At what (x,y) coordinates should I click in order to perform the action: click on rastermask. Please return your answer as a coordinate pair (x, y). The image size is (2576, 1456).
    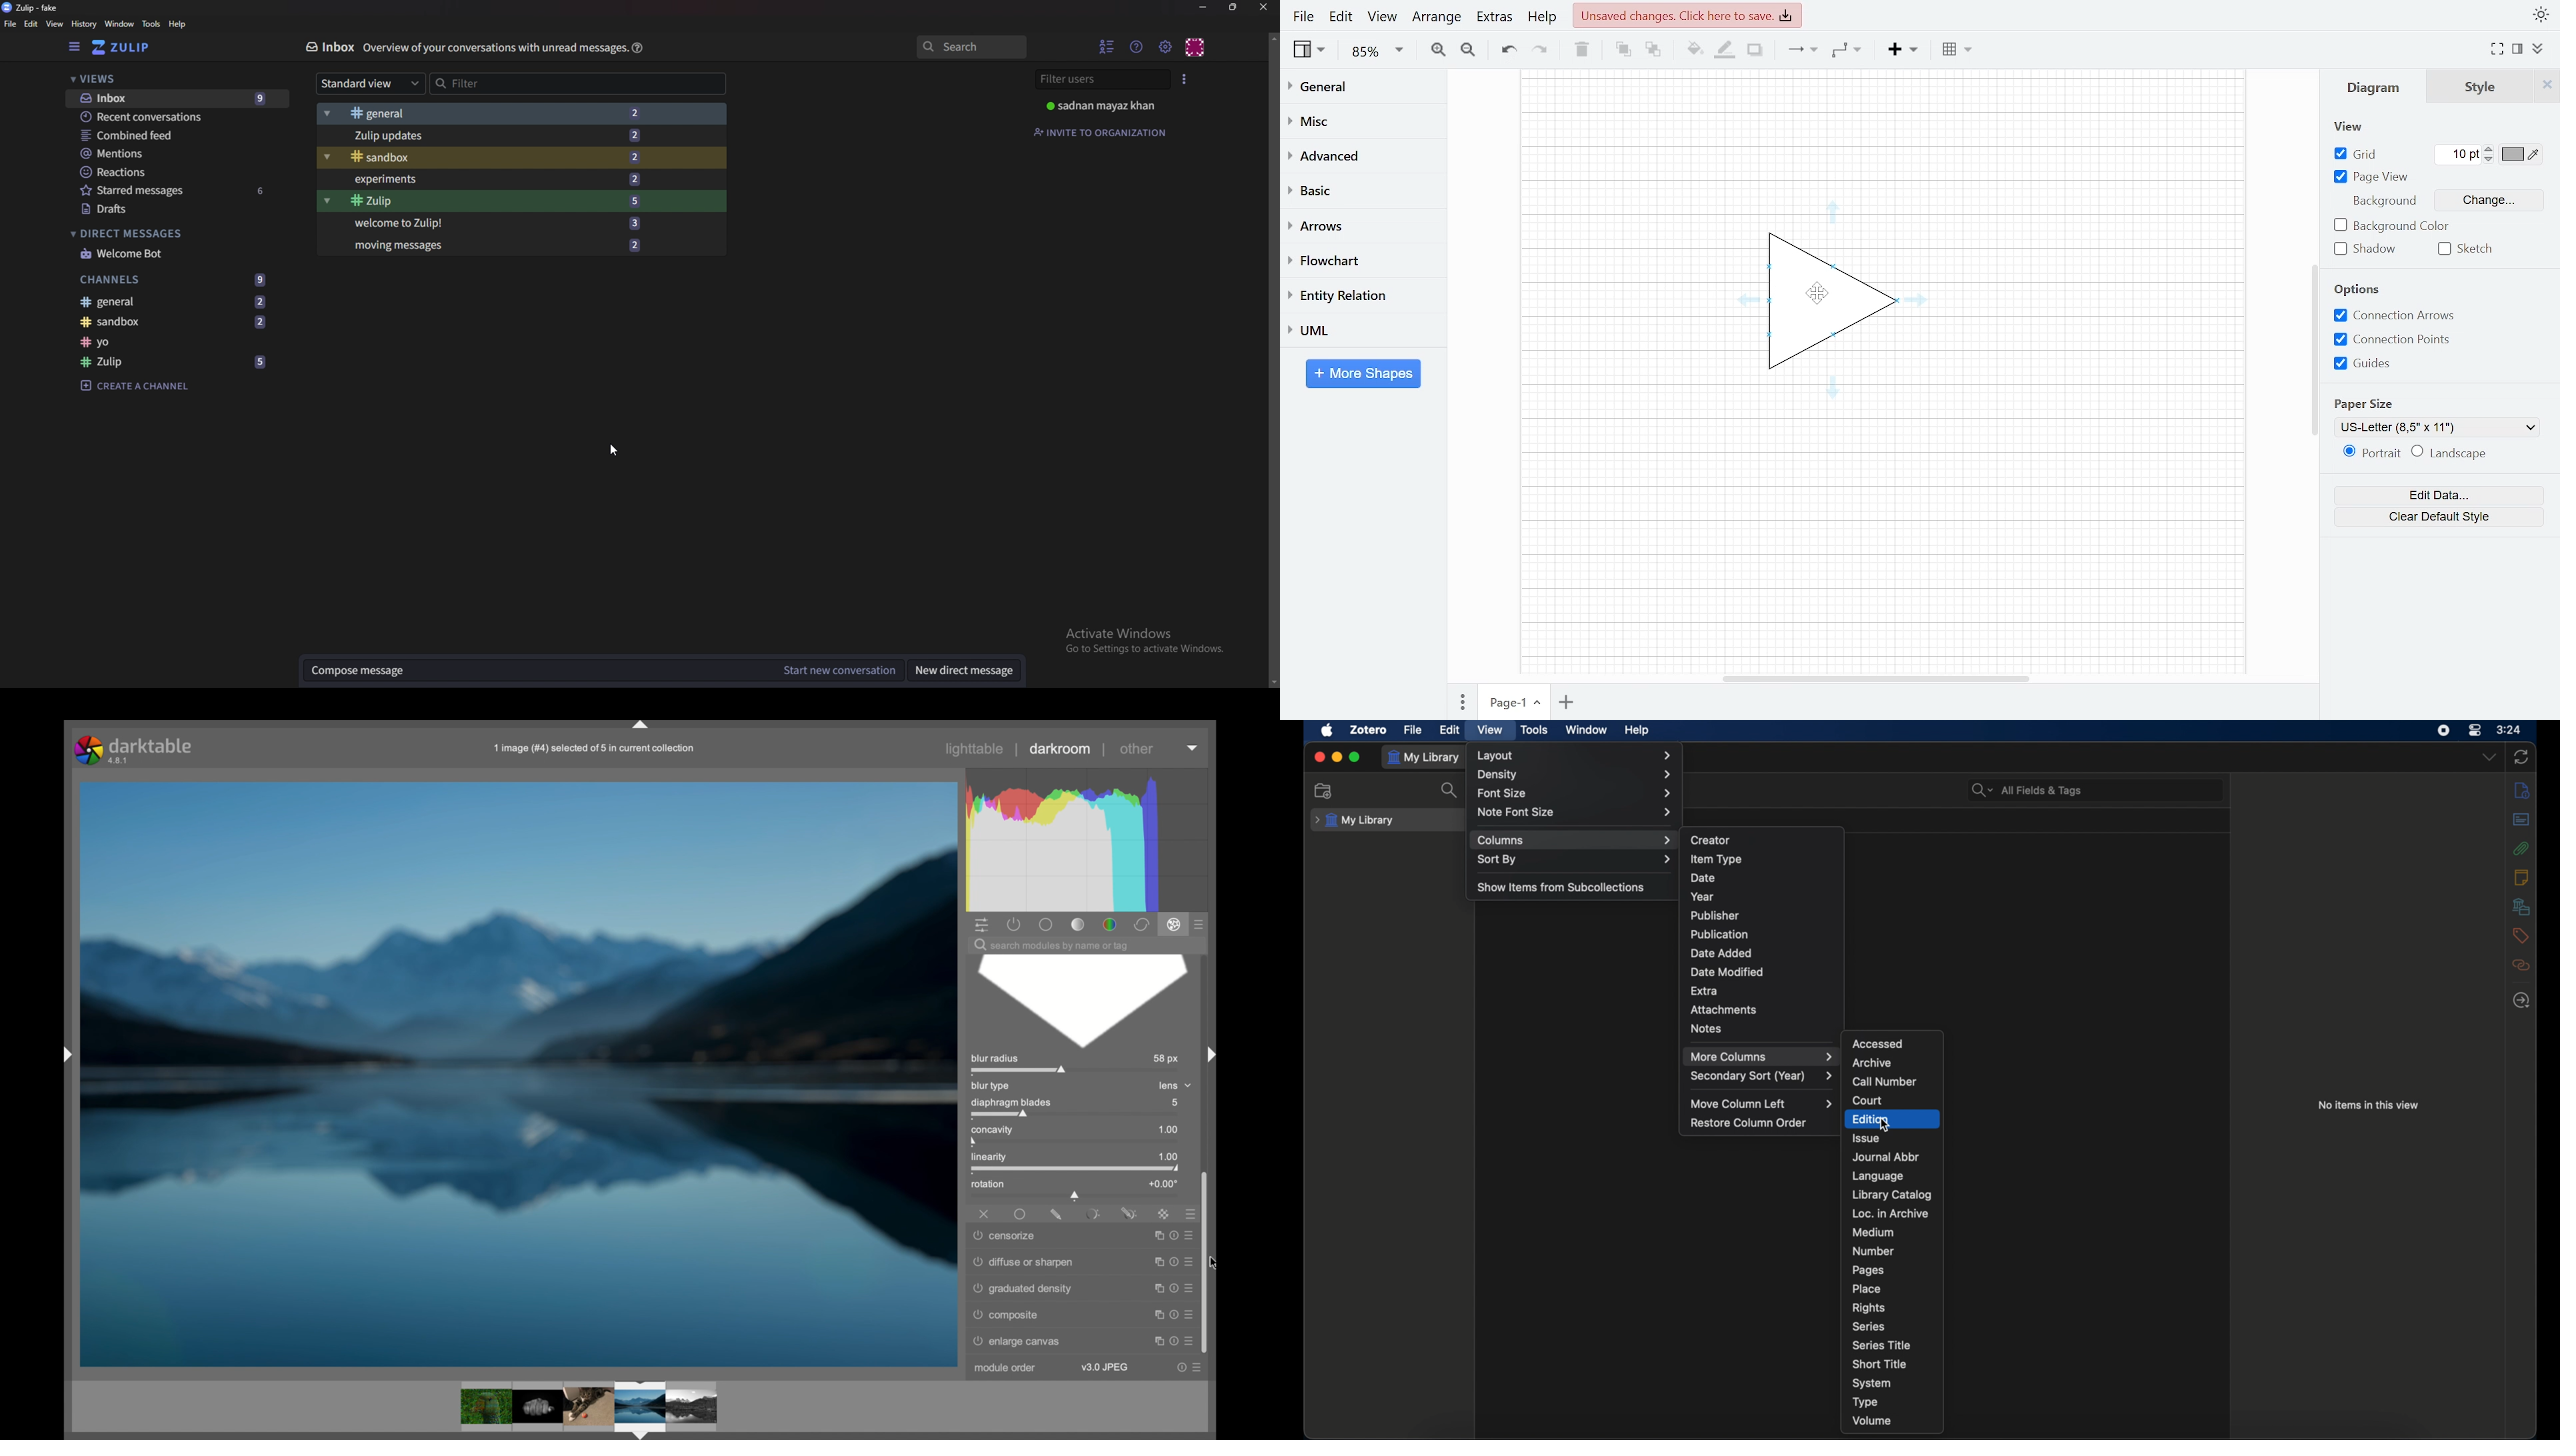
    Looking at the image, I should click on (1163, 1213).